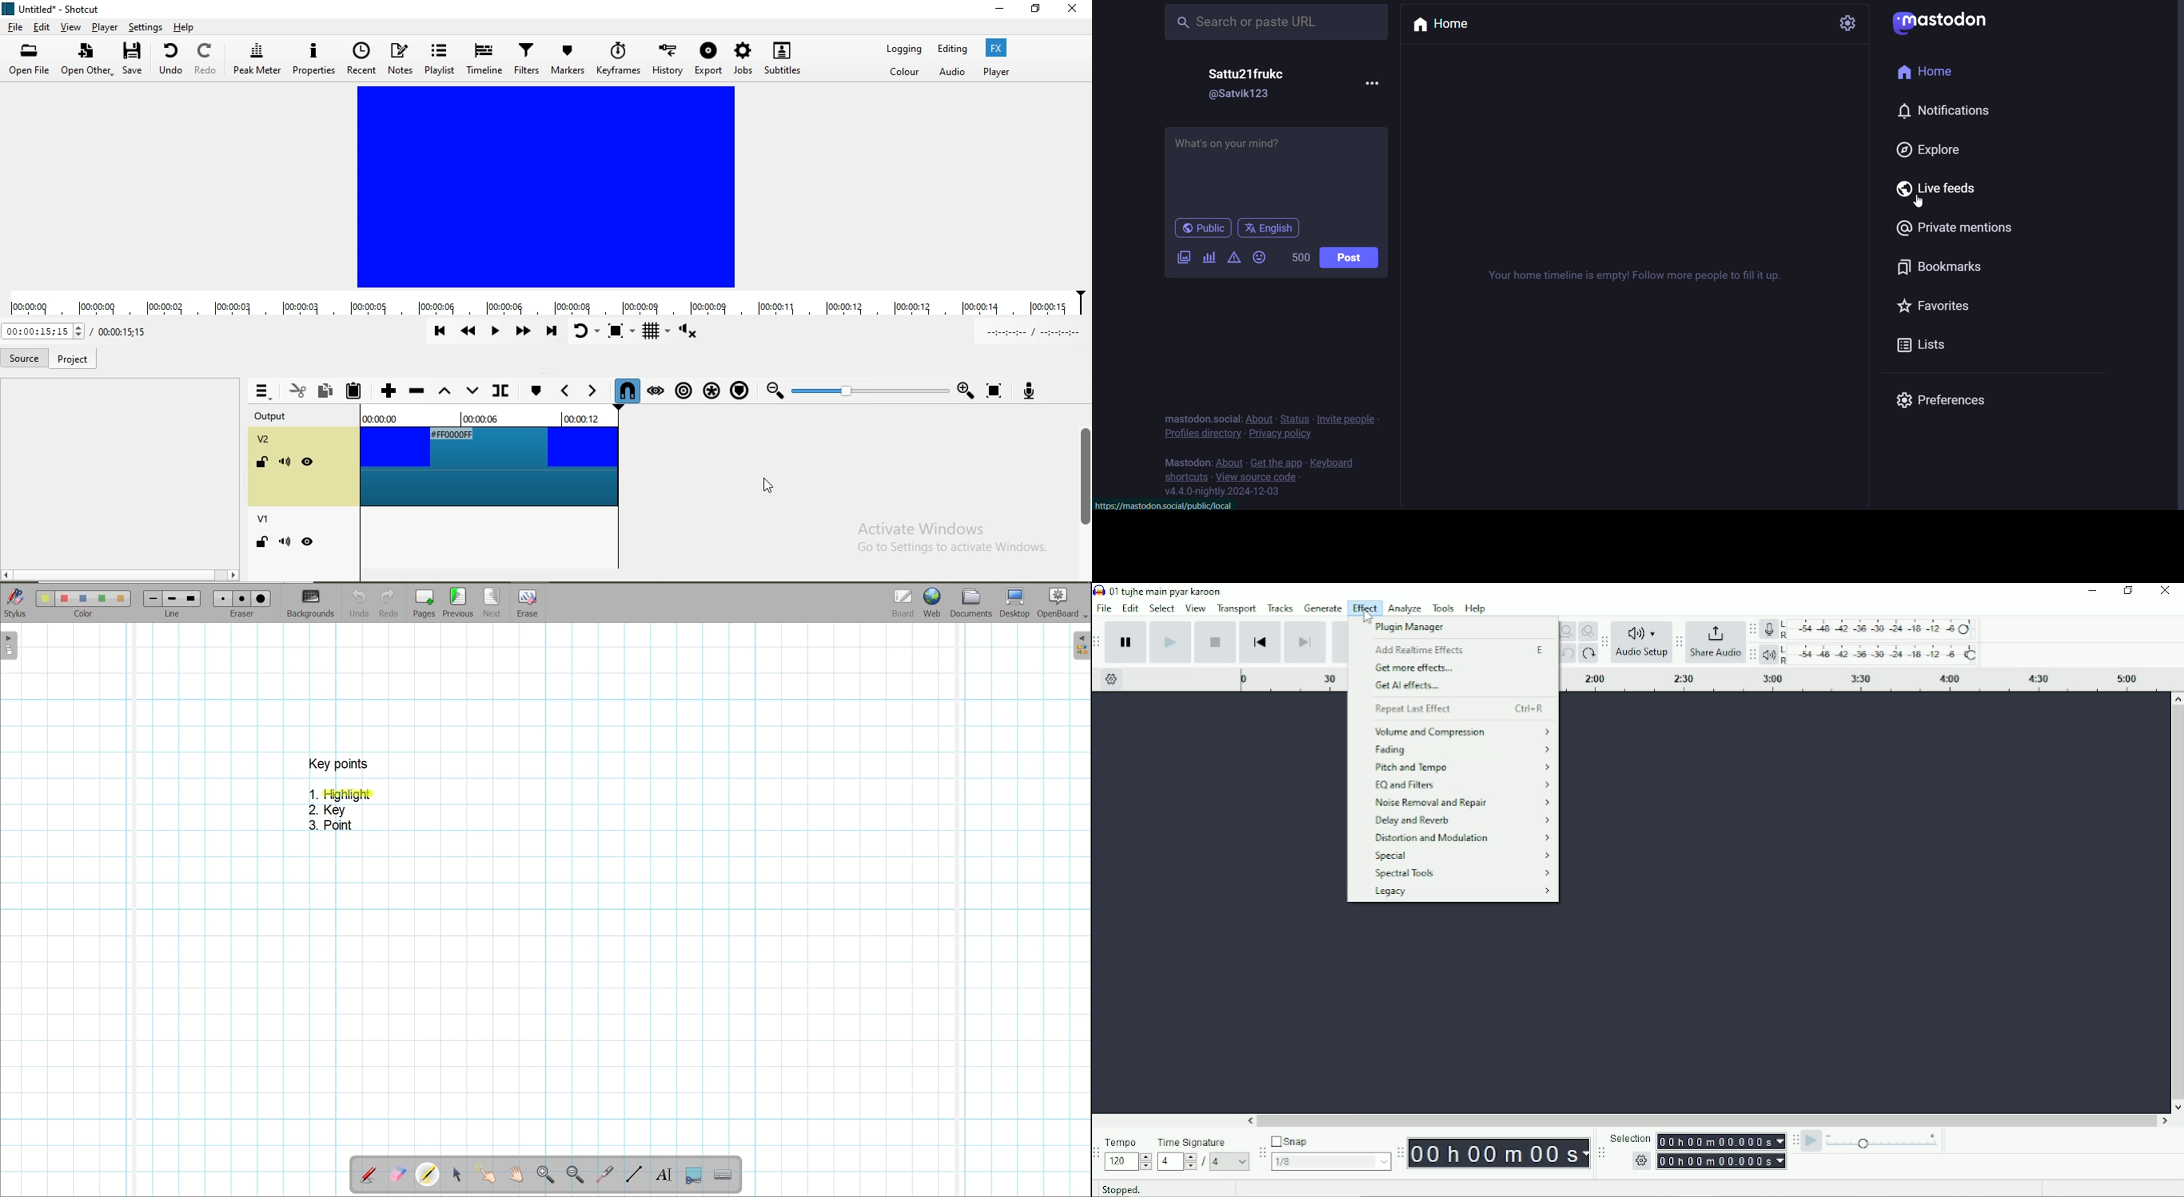  What do you see at coordinates (1167, 505) in the screenshot?
I see `httos://mastodon.social/oublic/local` at bounding box center [1167, 505].